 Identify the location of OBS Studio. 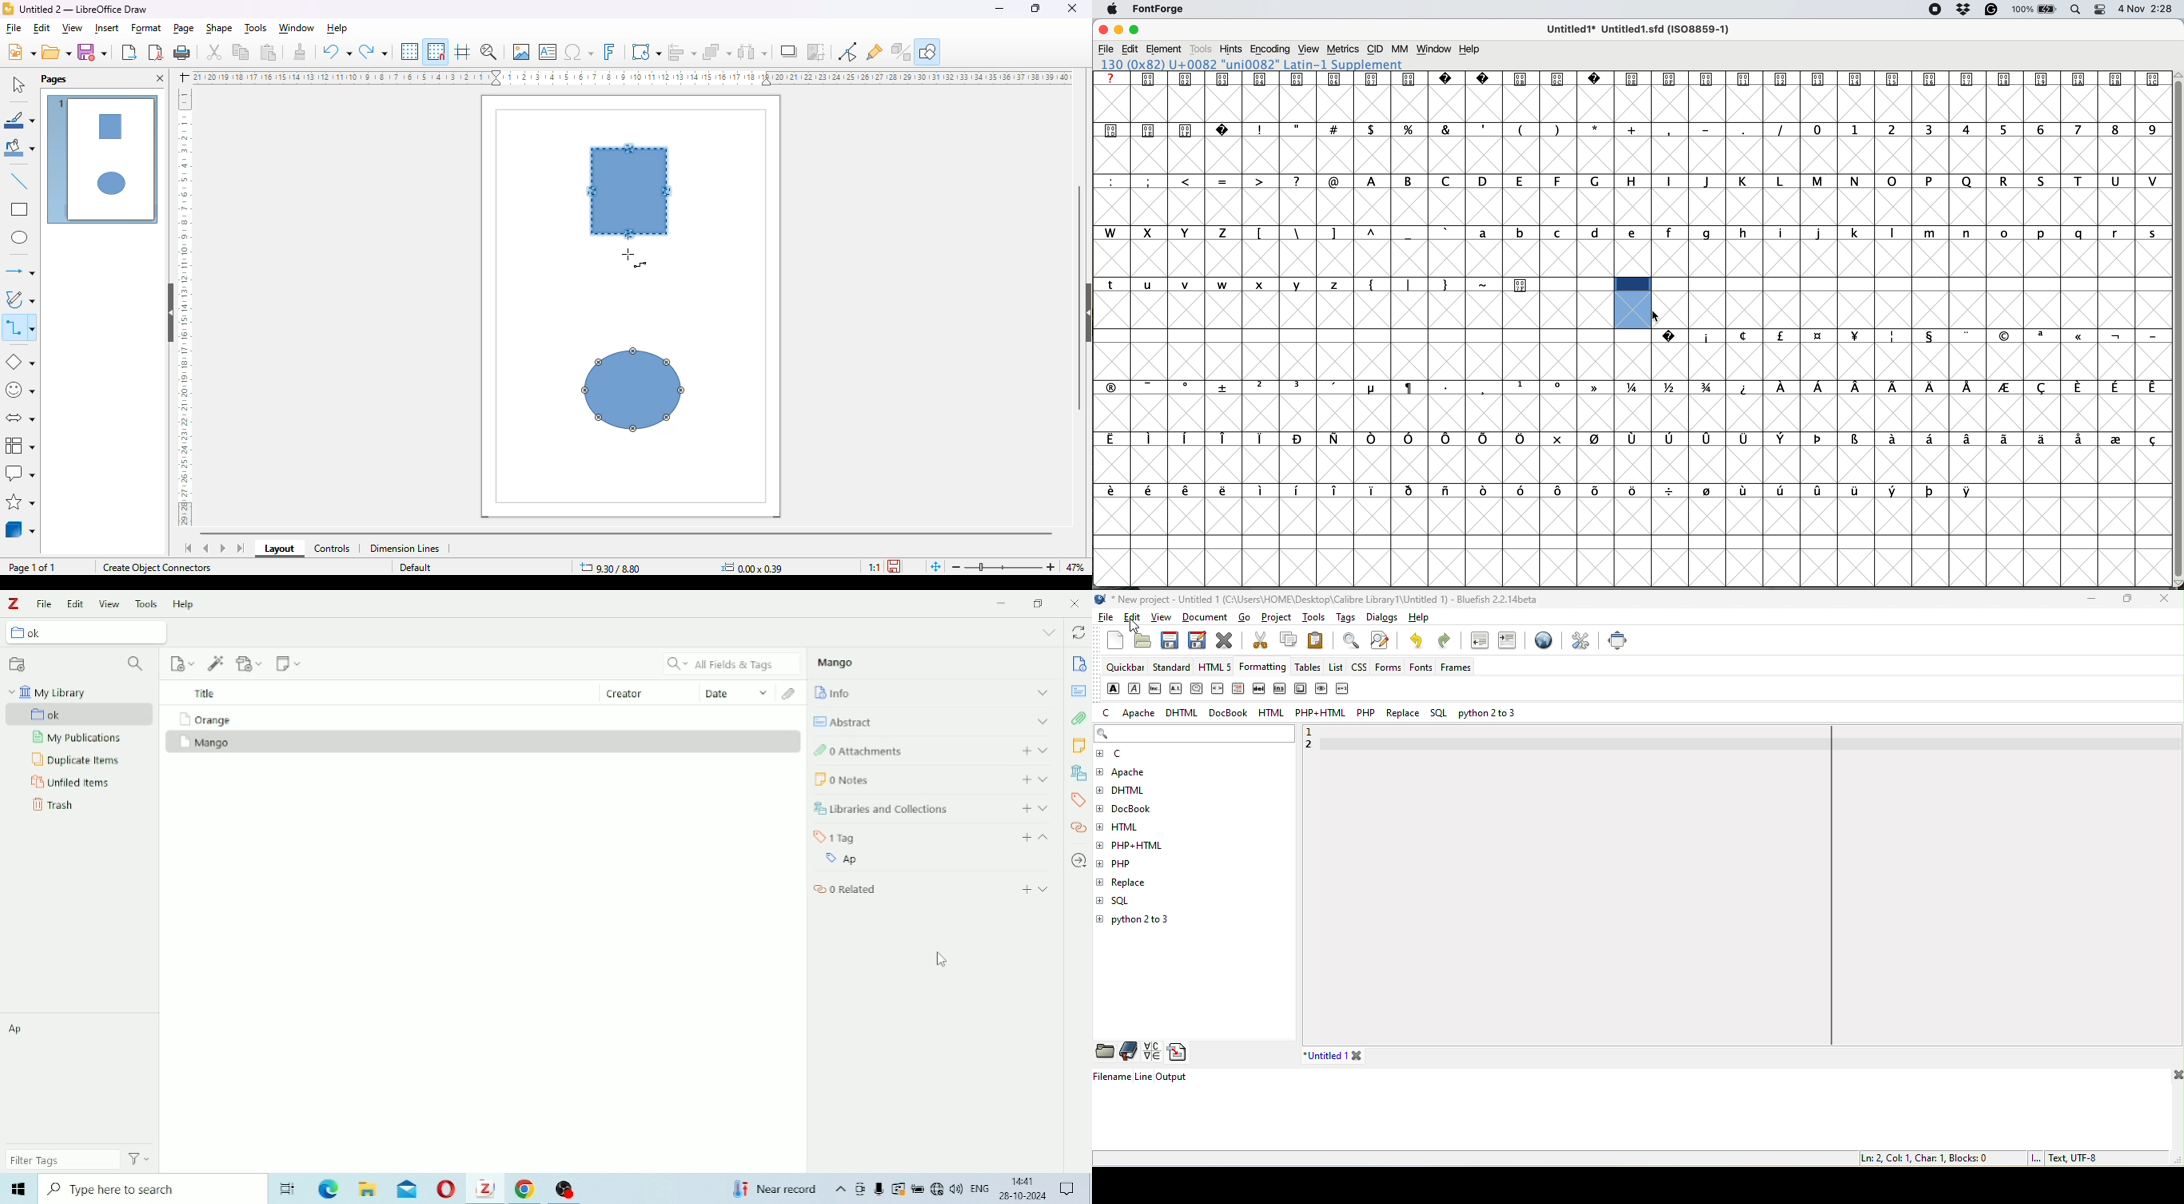
(572, 1190).